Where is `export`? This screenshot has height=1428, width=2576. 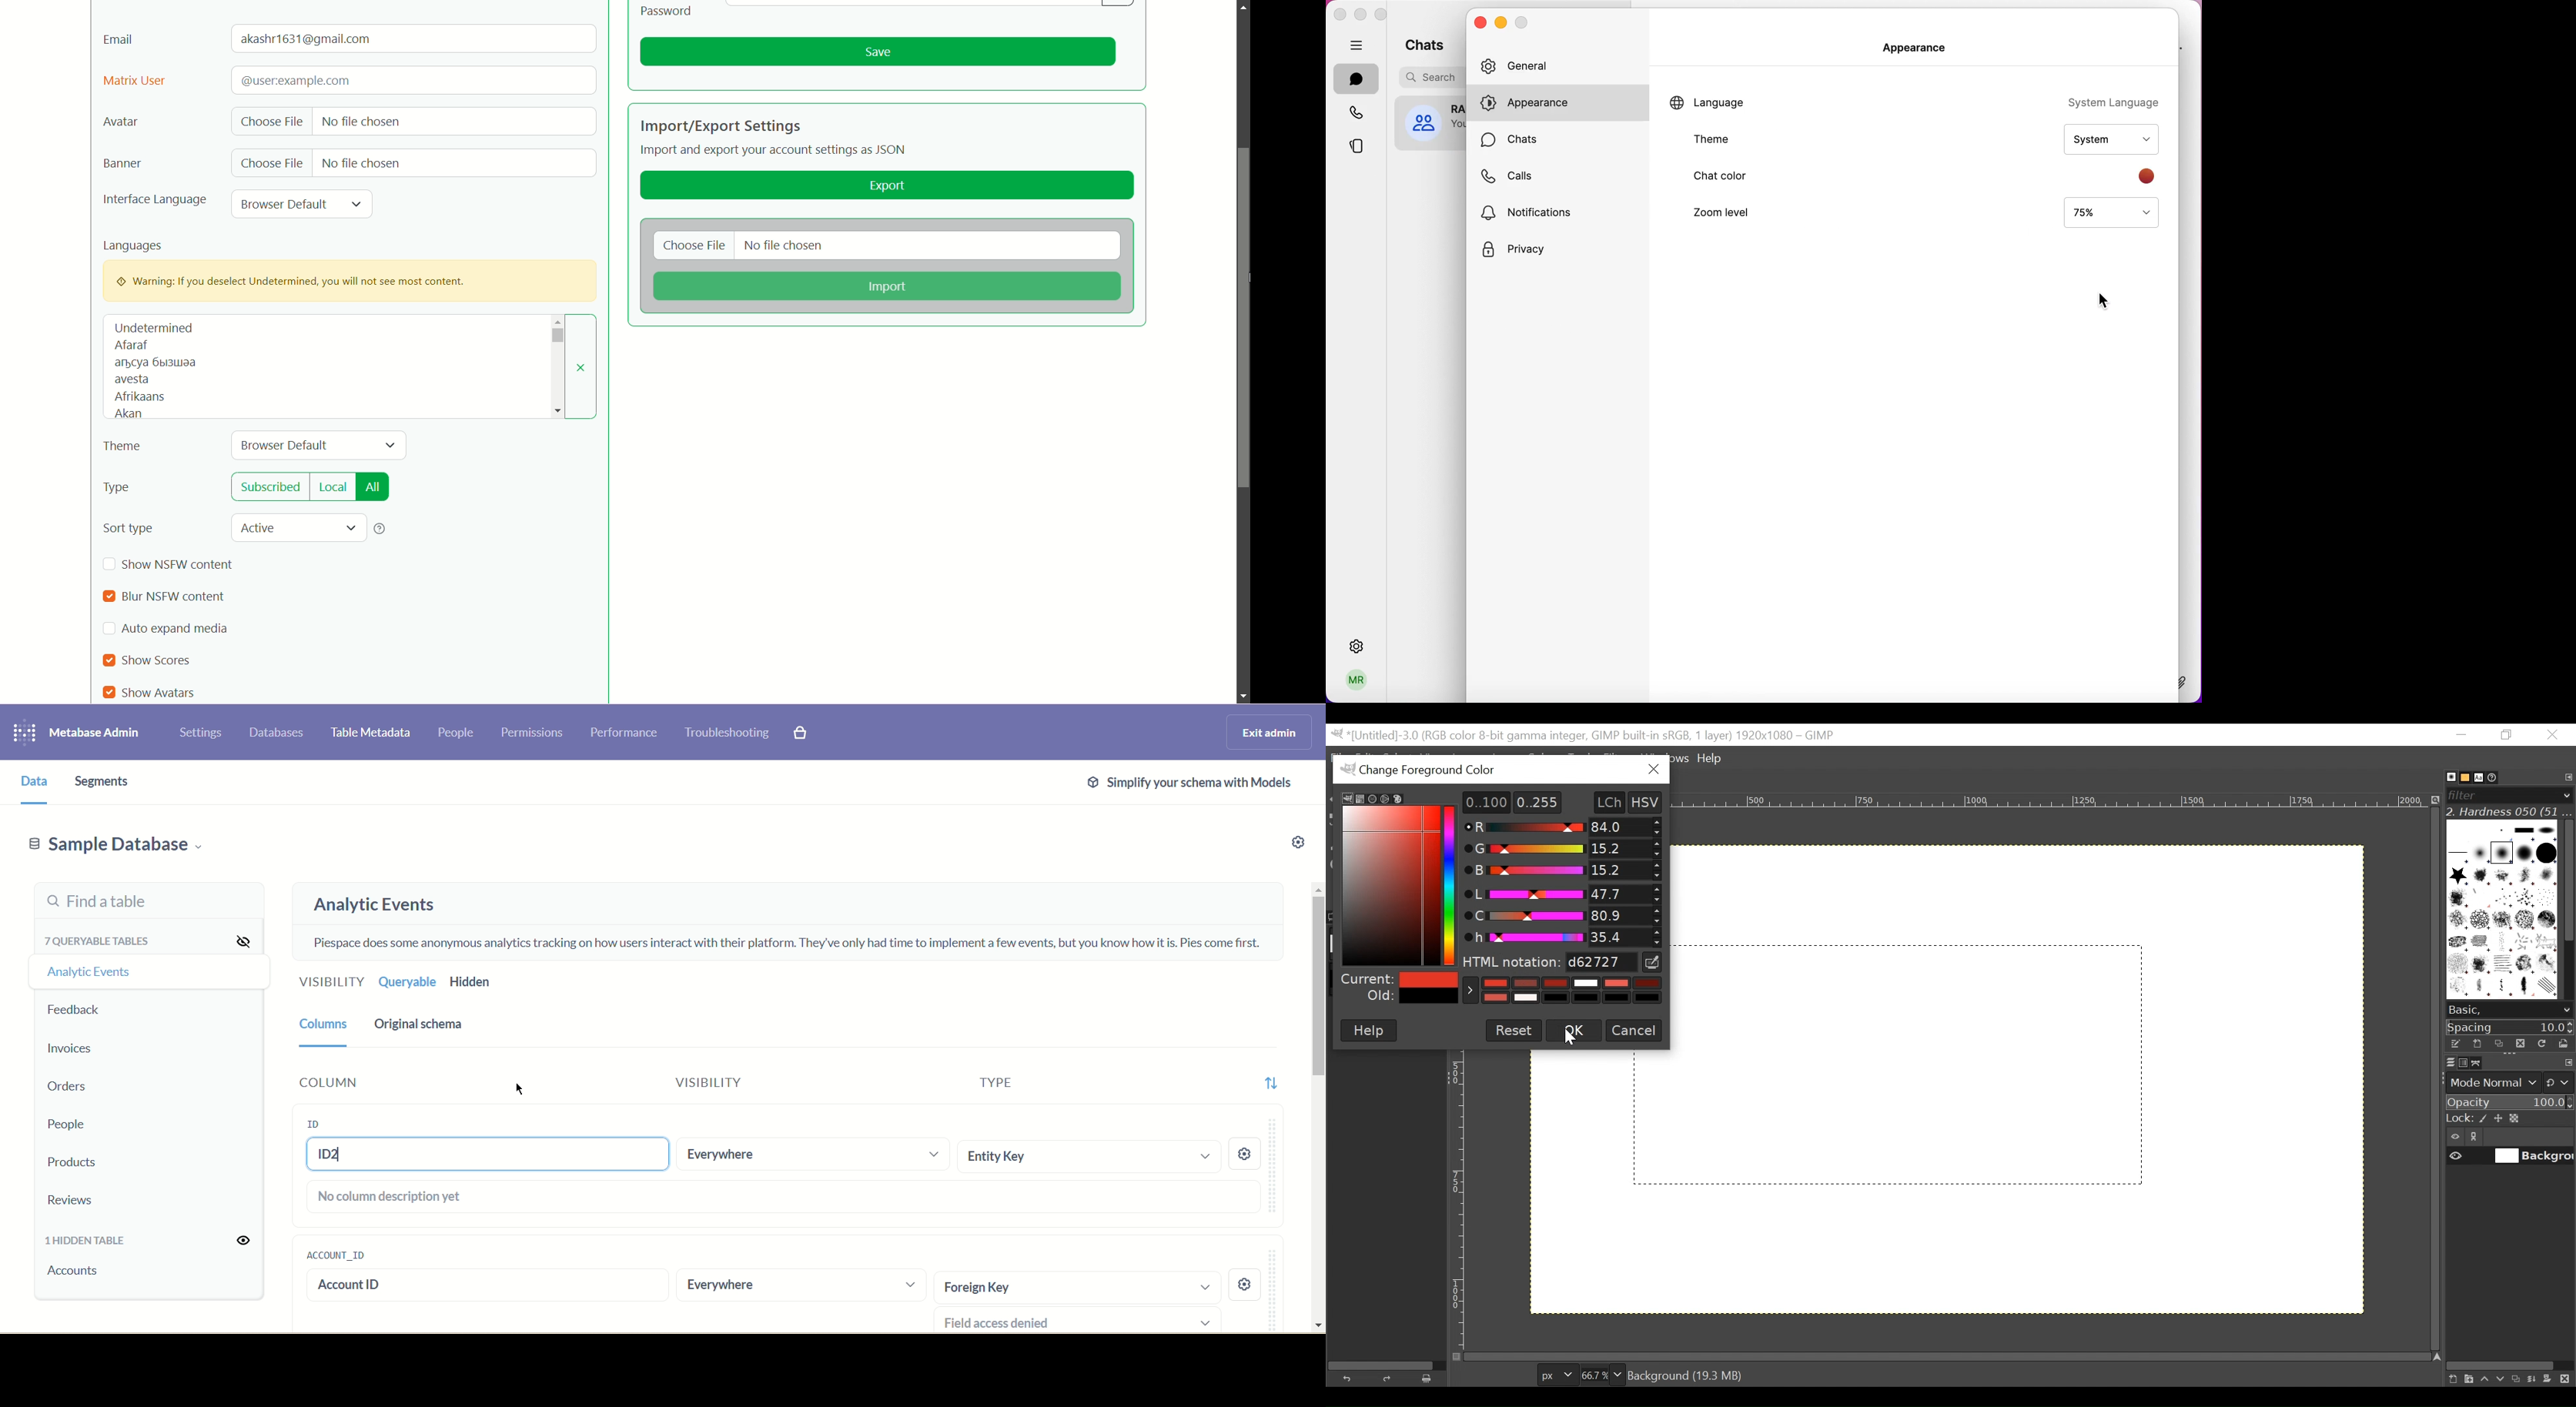
export is located at coordinates (888, 186).